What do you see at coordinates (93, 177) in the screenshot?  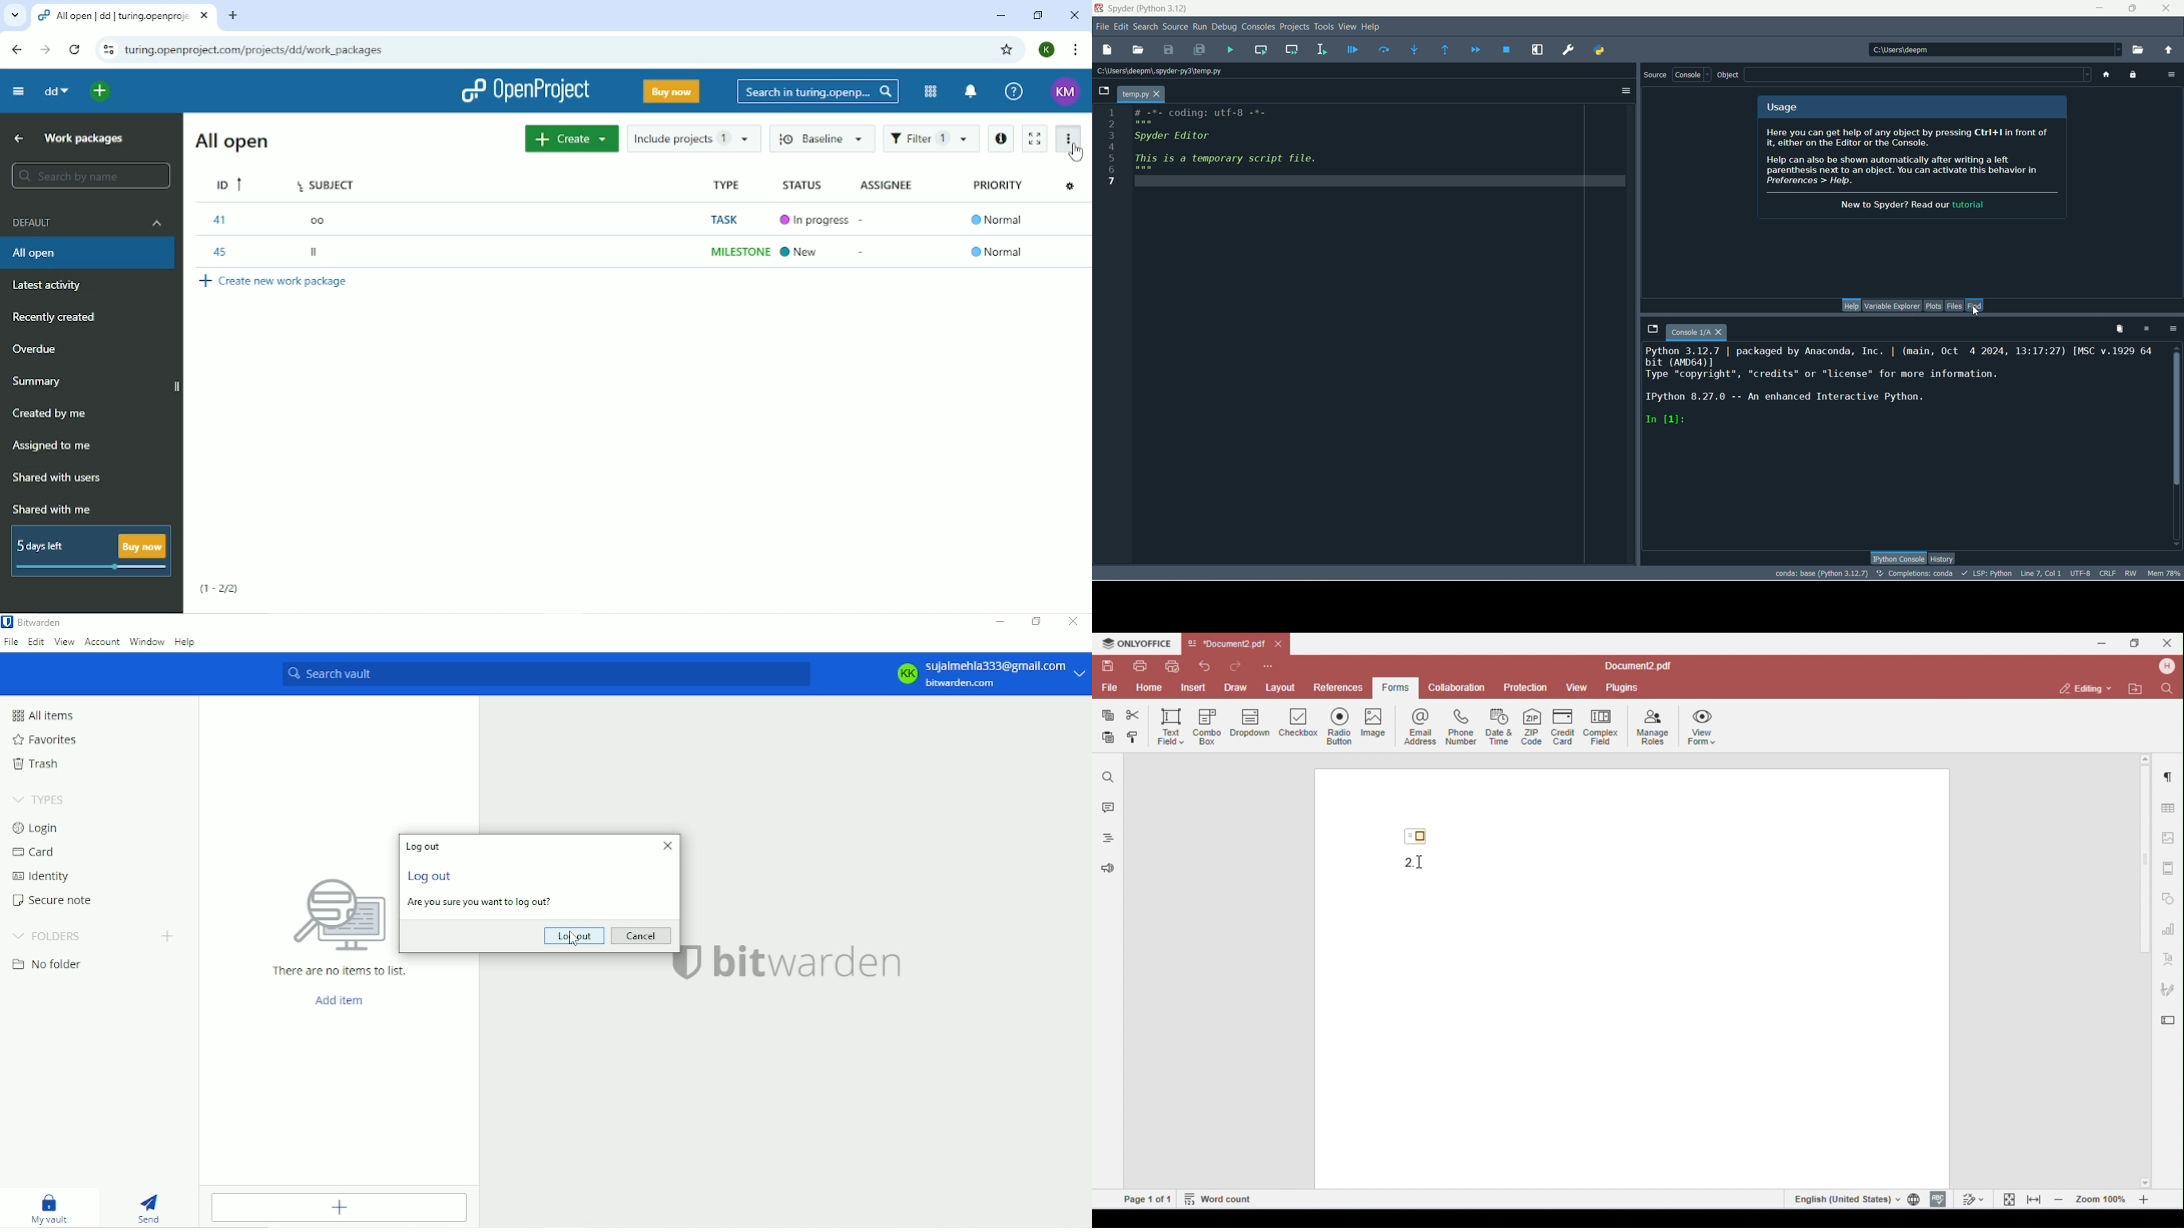 I see `Search by name` at bounding box center [93, 177].